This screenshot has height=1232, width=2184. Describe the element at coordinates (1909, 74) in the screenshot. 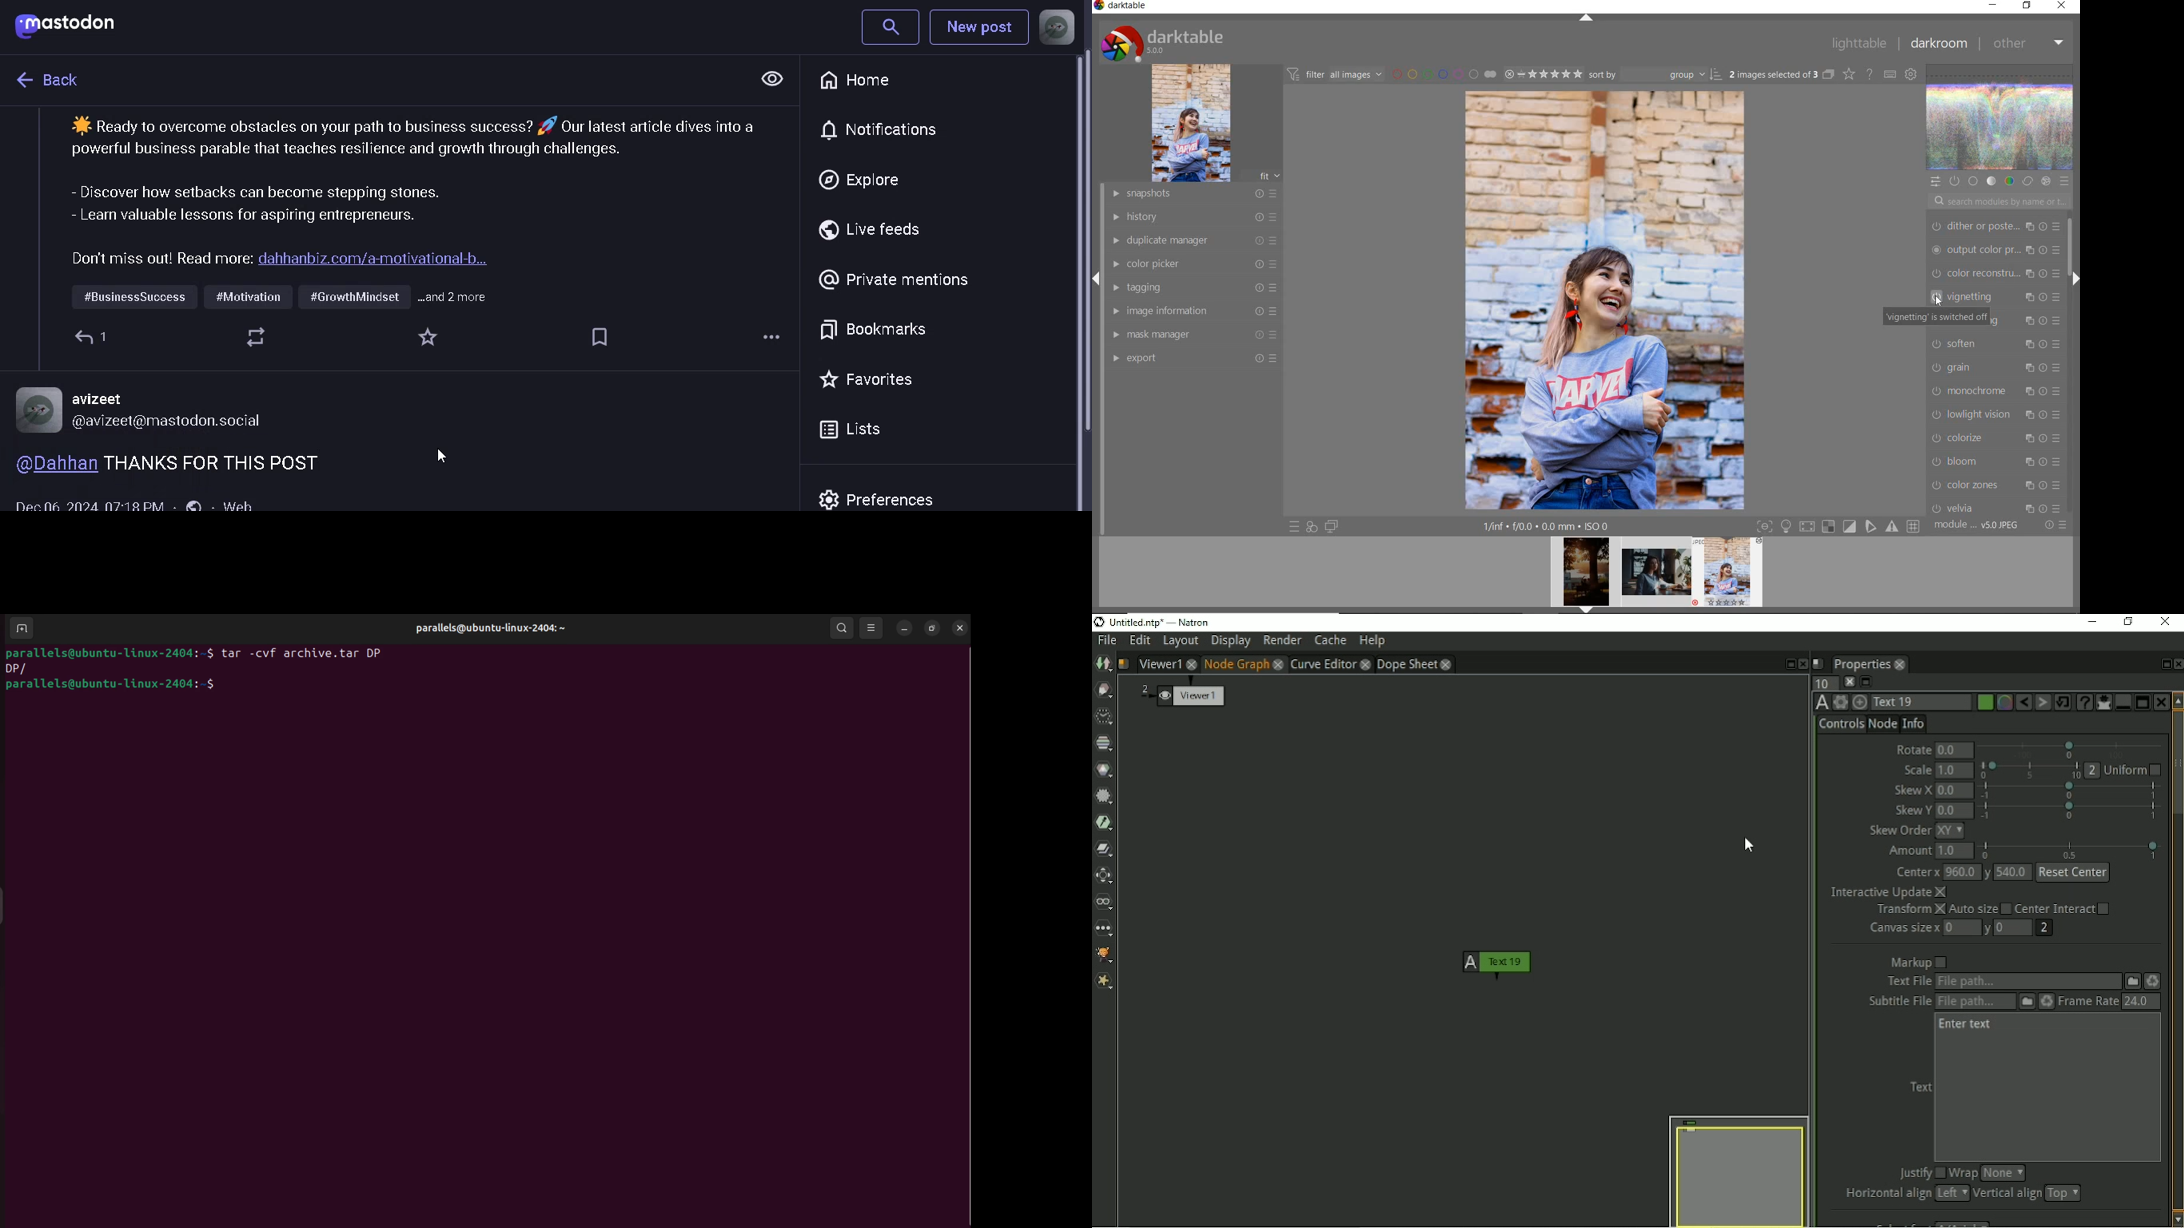

I see `SHOW GLOBAL PREFERENCES` at that location.